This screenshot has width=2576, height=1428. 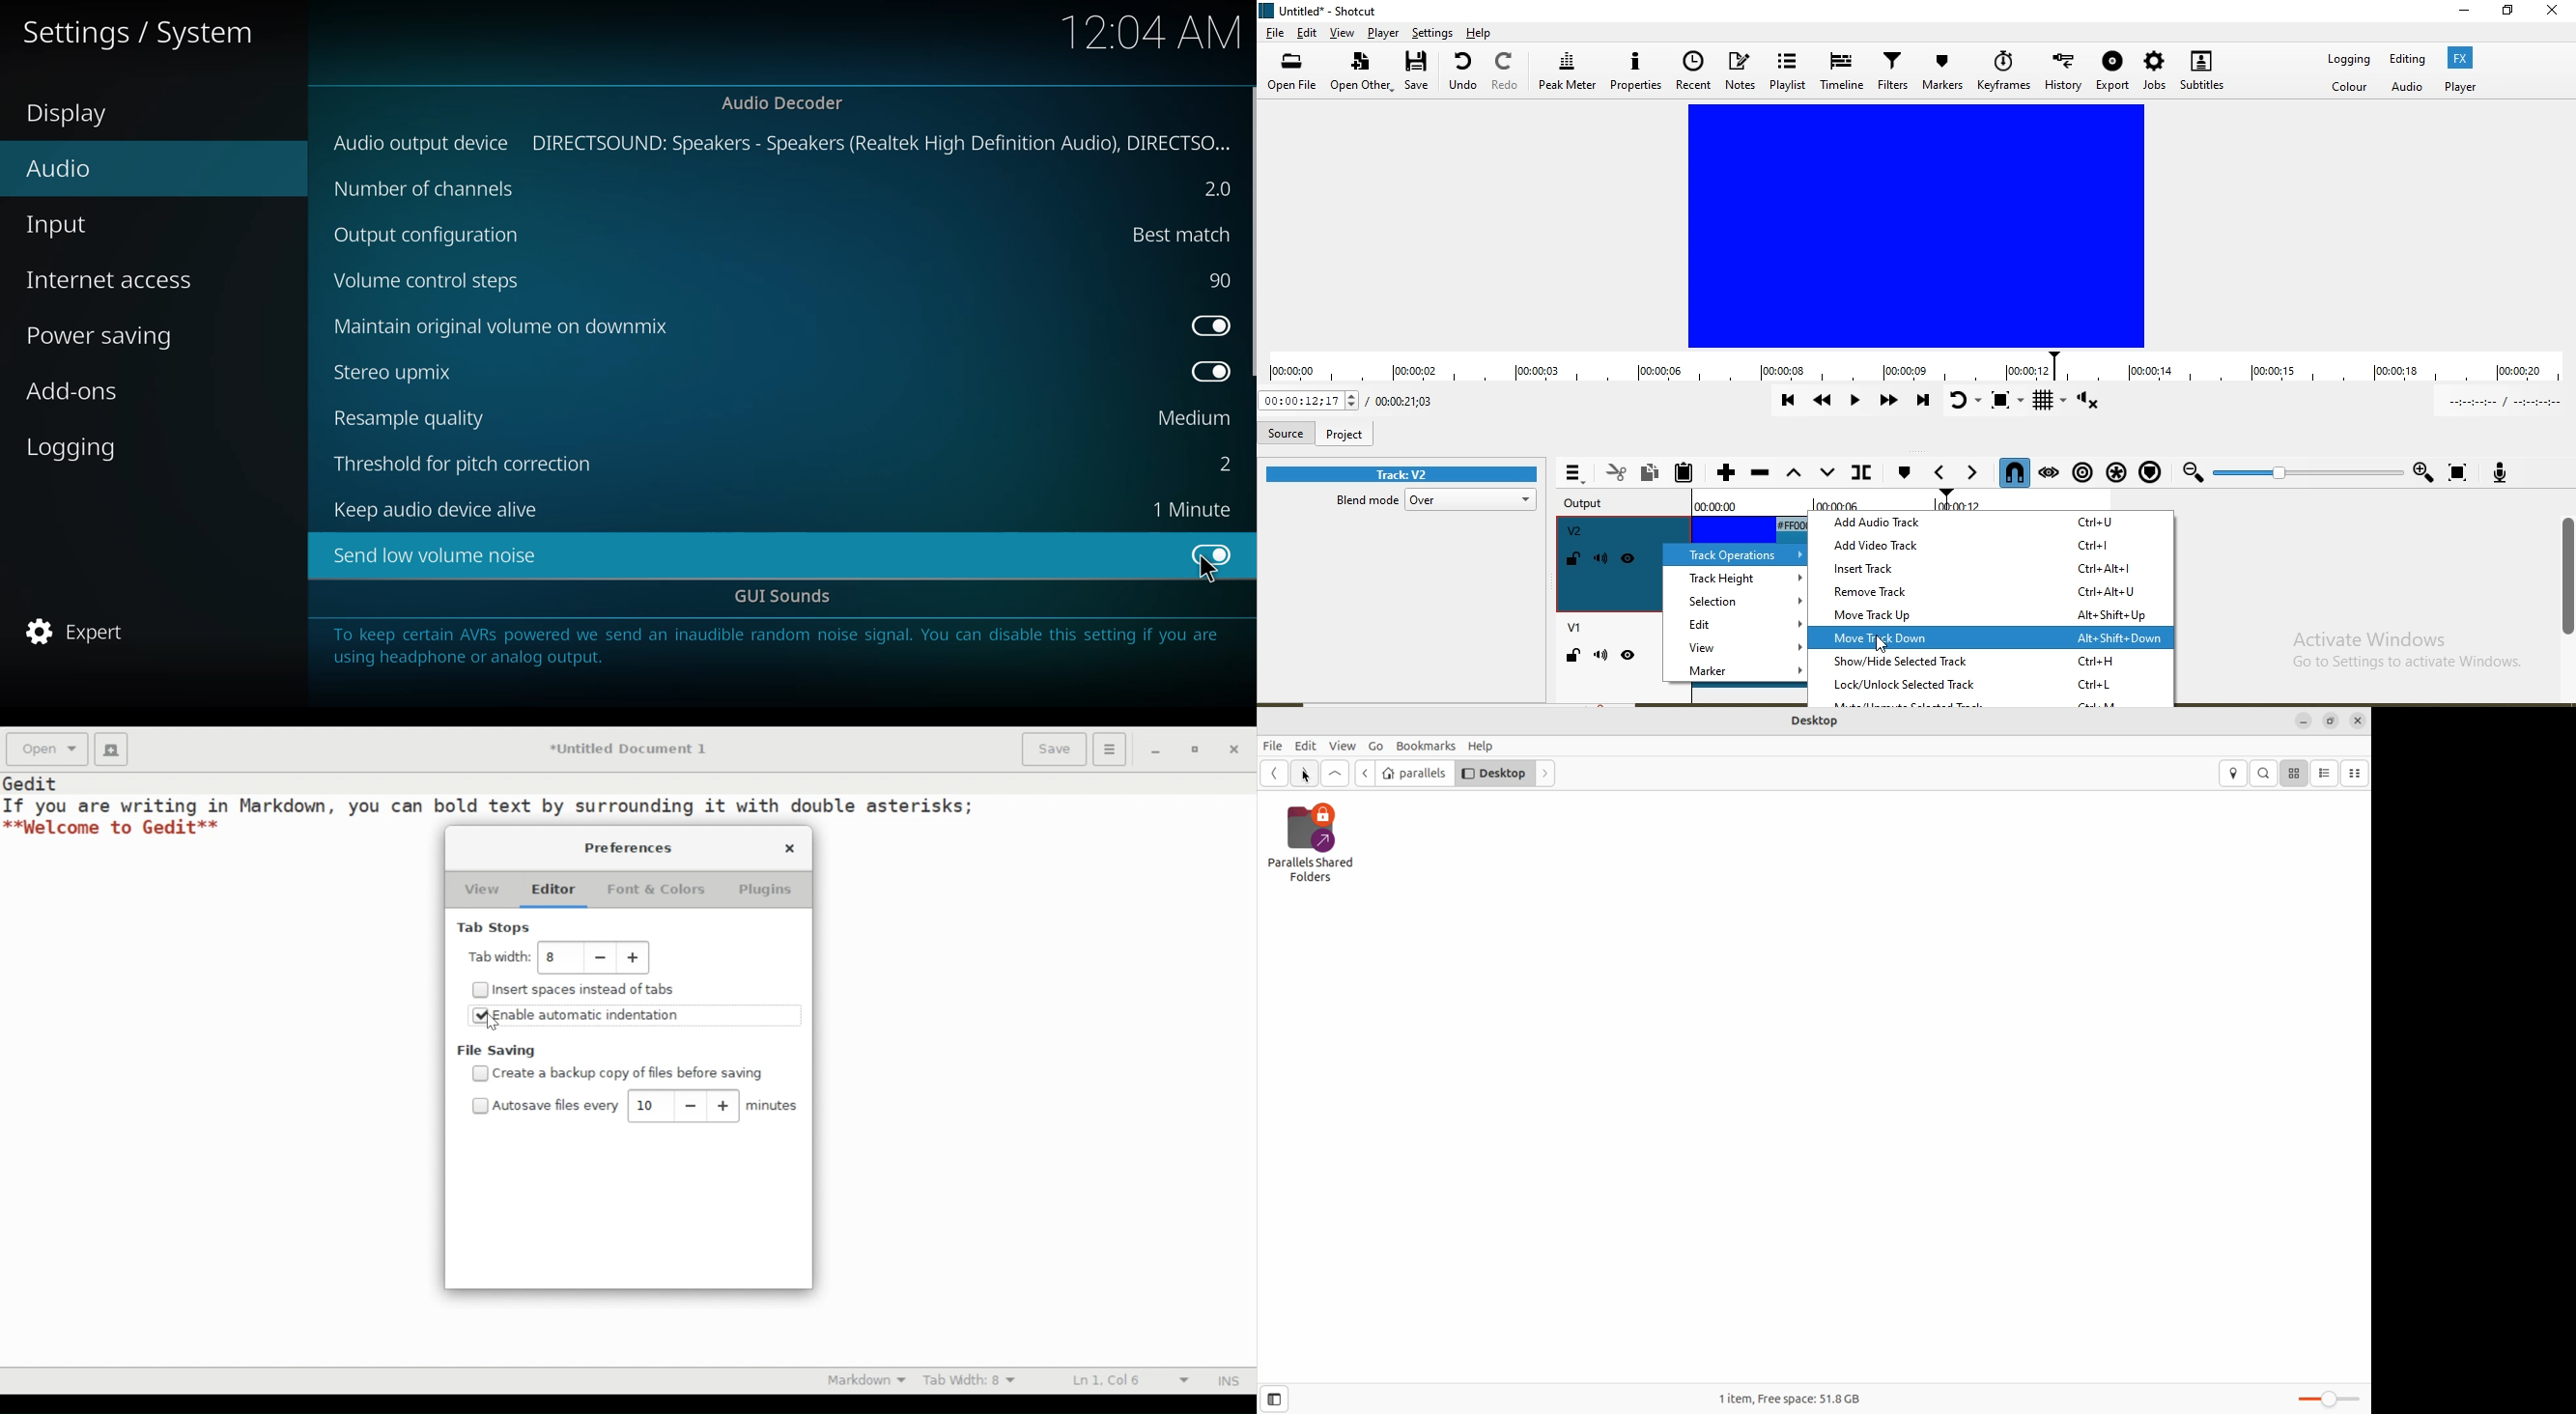 I want to click on move track up, so click(x=1996, y=615).